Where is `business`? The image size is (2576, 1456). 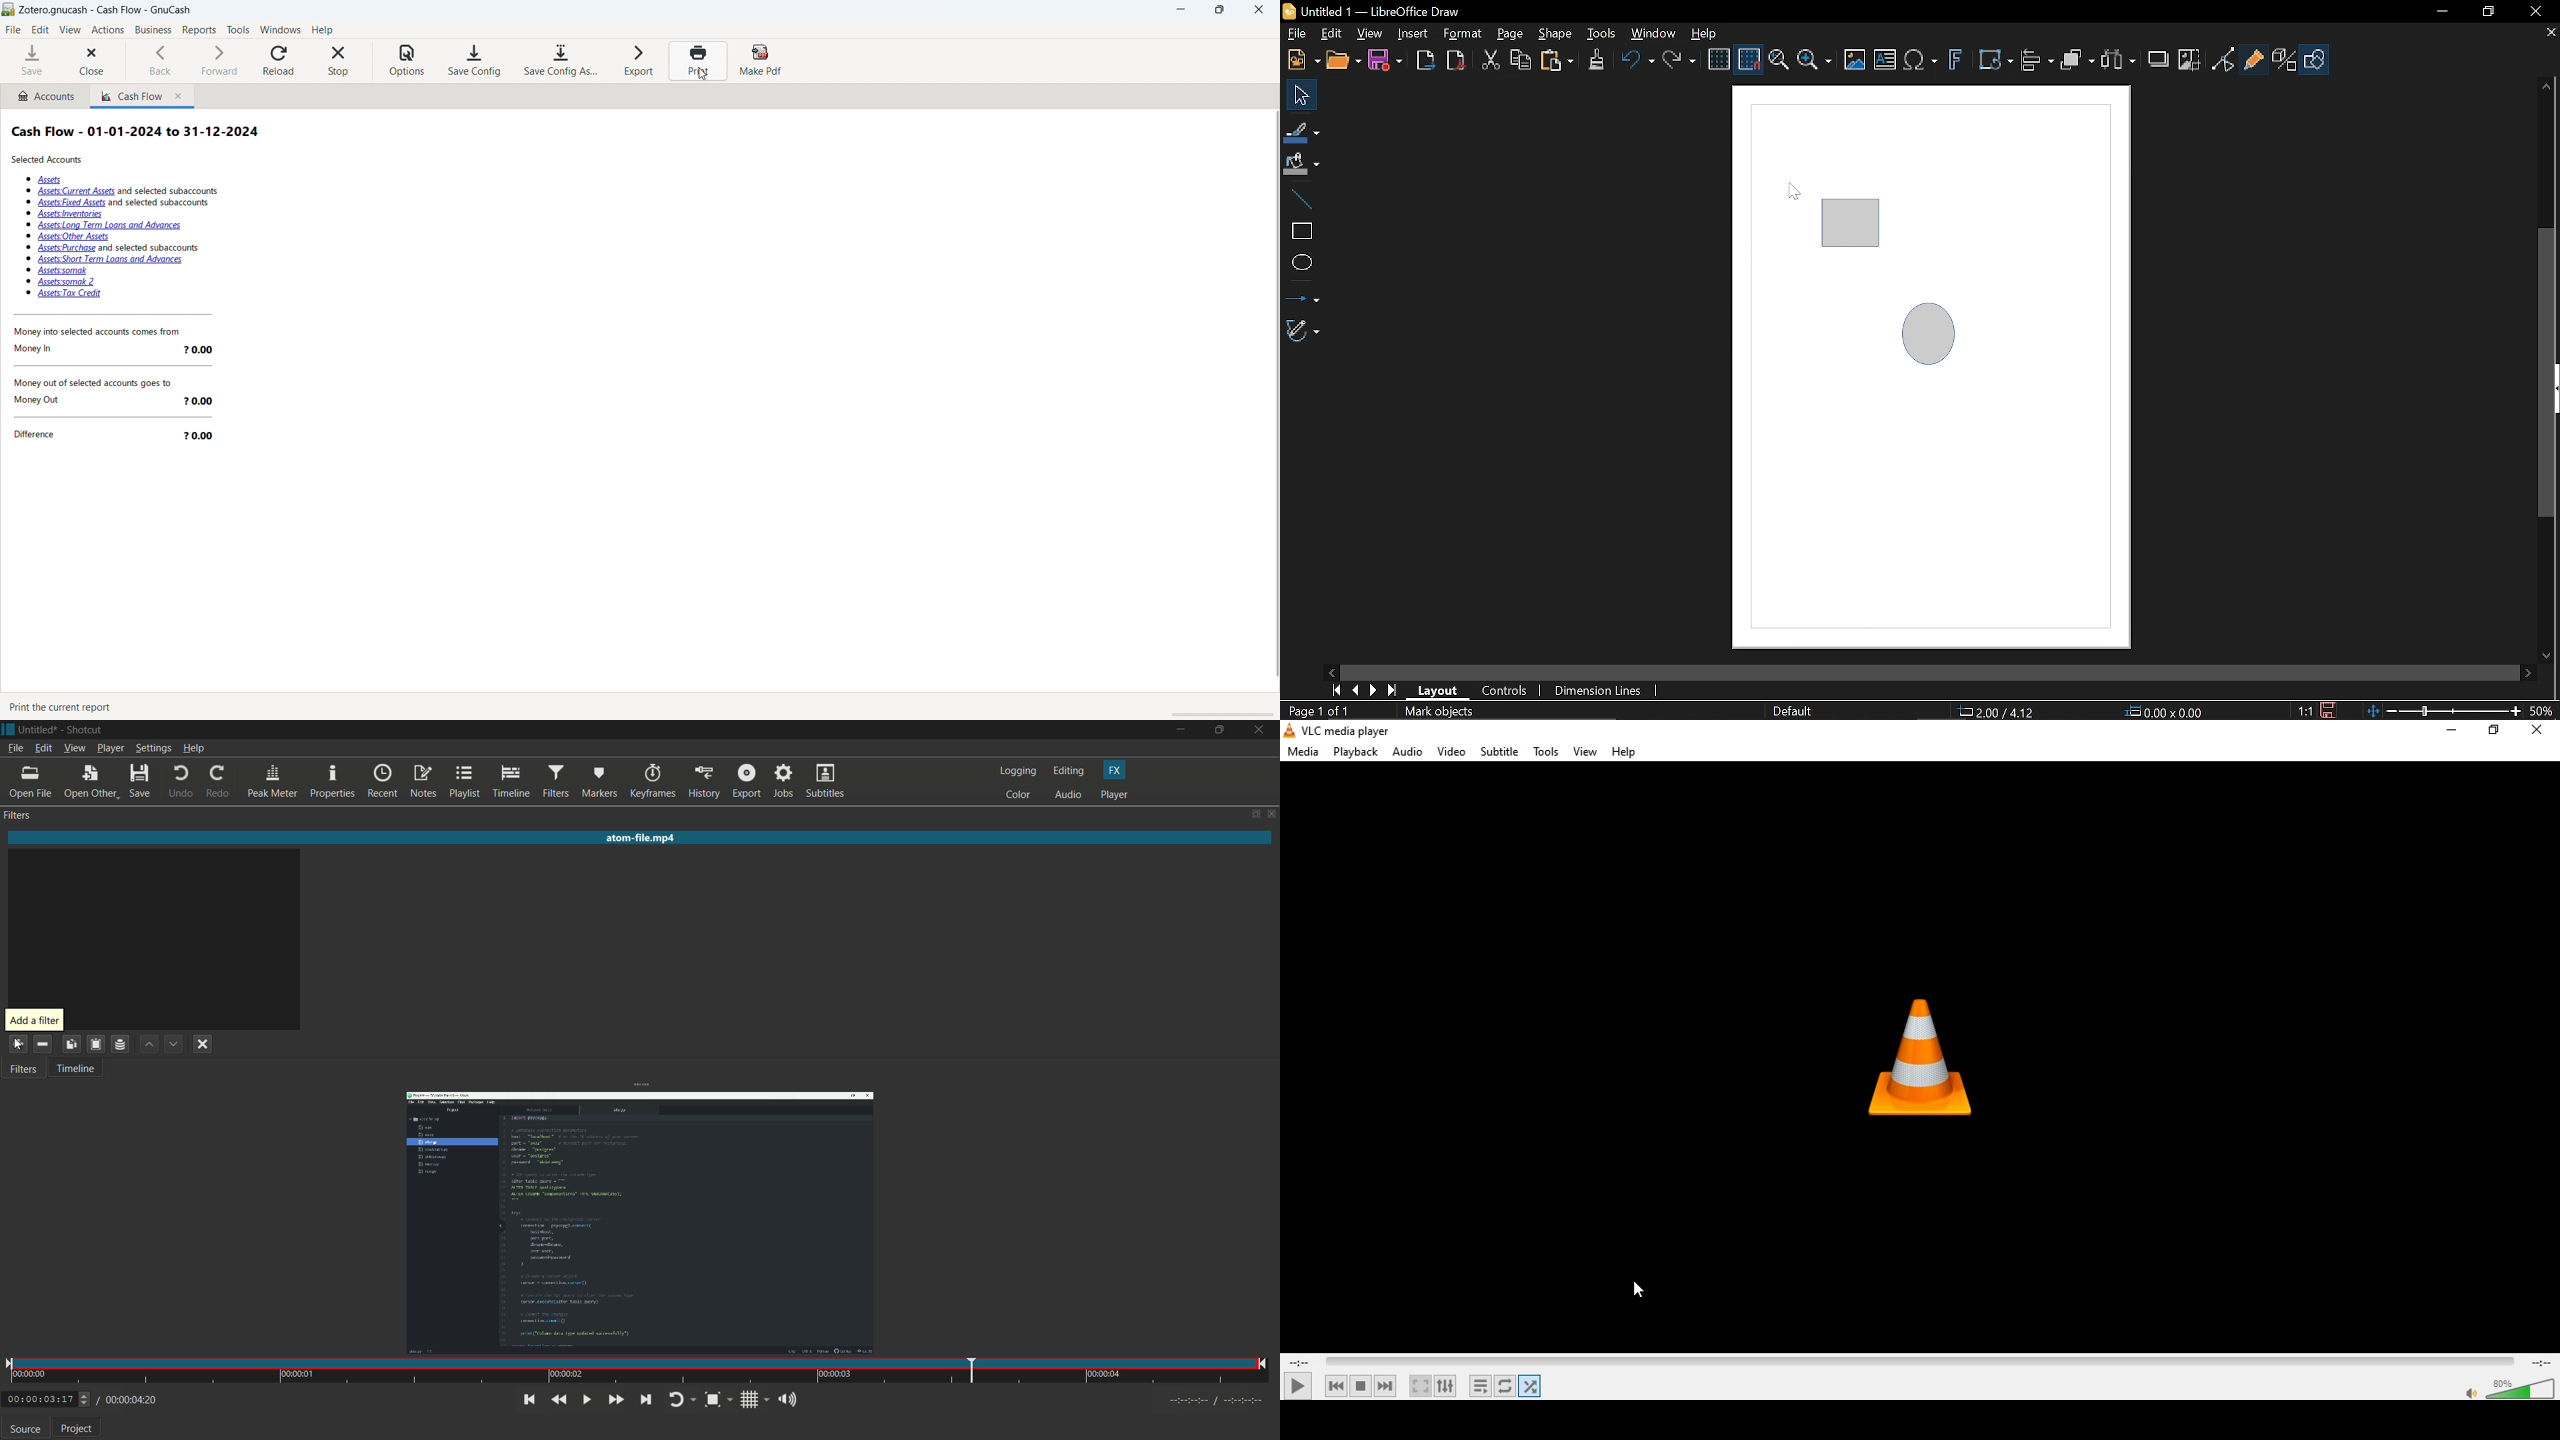
business is located at coordinates (153, 29).